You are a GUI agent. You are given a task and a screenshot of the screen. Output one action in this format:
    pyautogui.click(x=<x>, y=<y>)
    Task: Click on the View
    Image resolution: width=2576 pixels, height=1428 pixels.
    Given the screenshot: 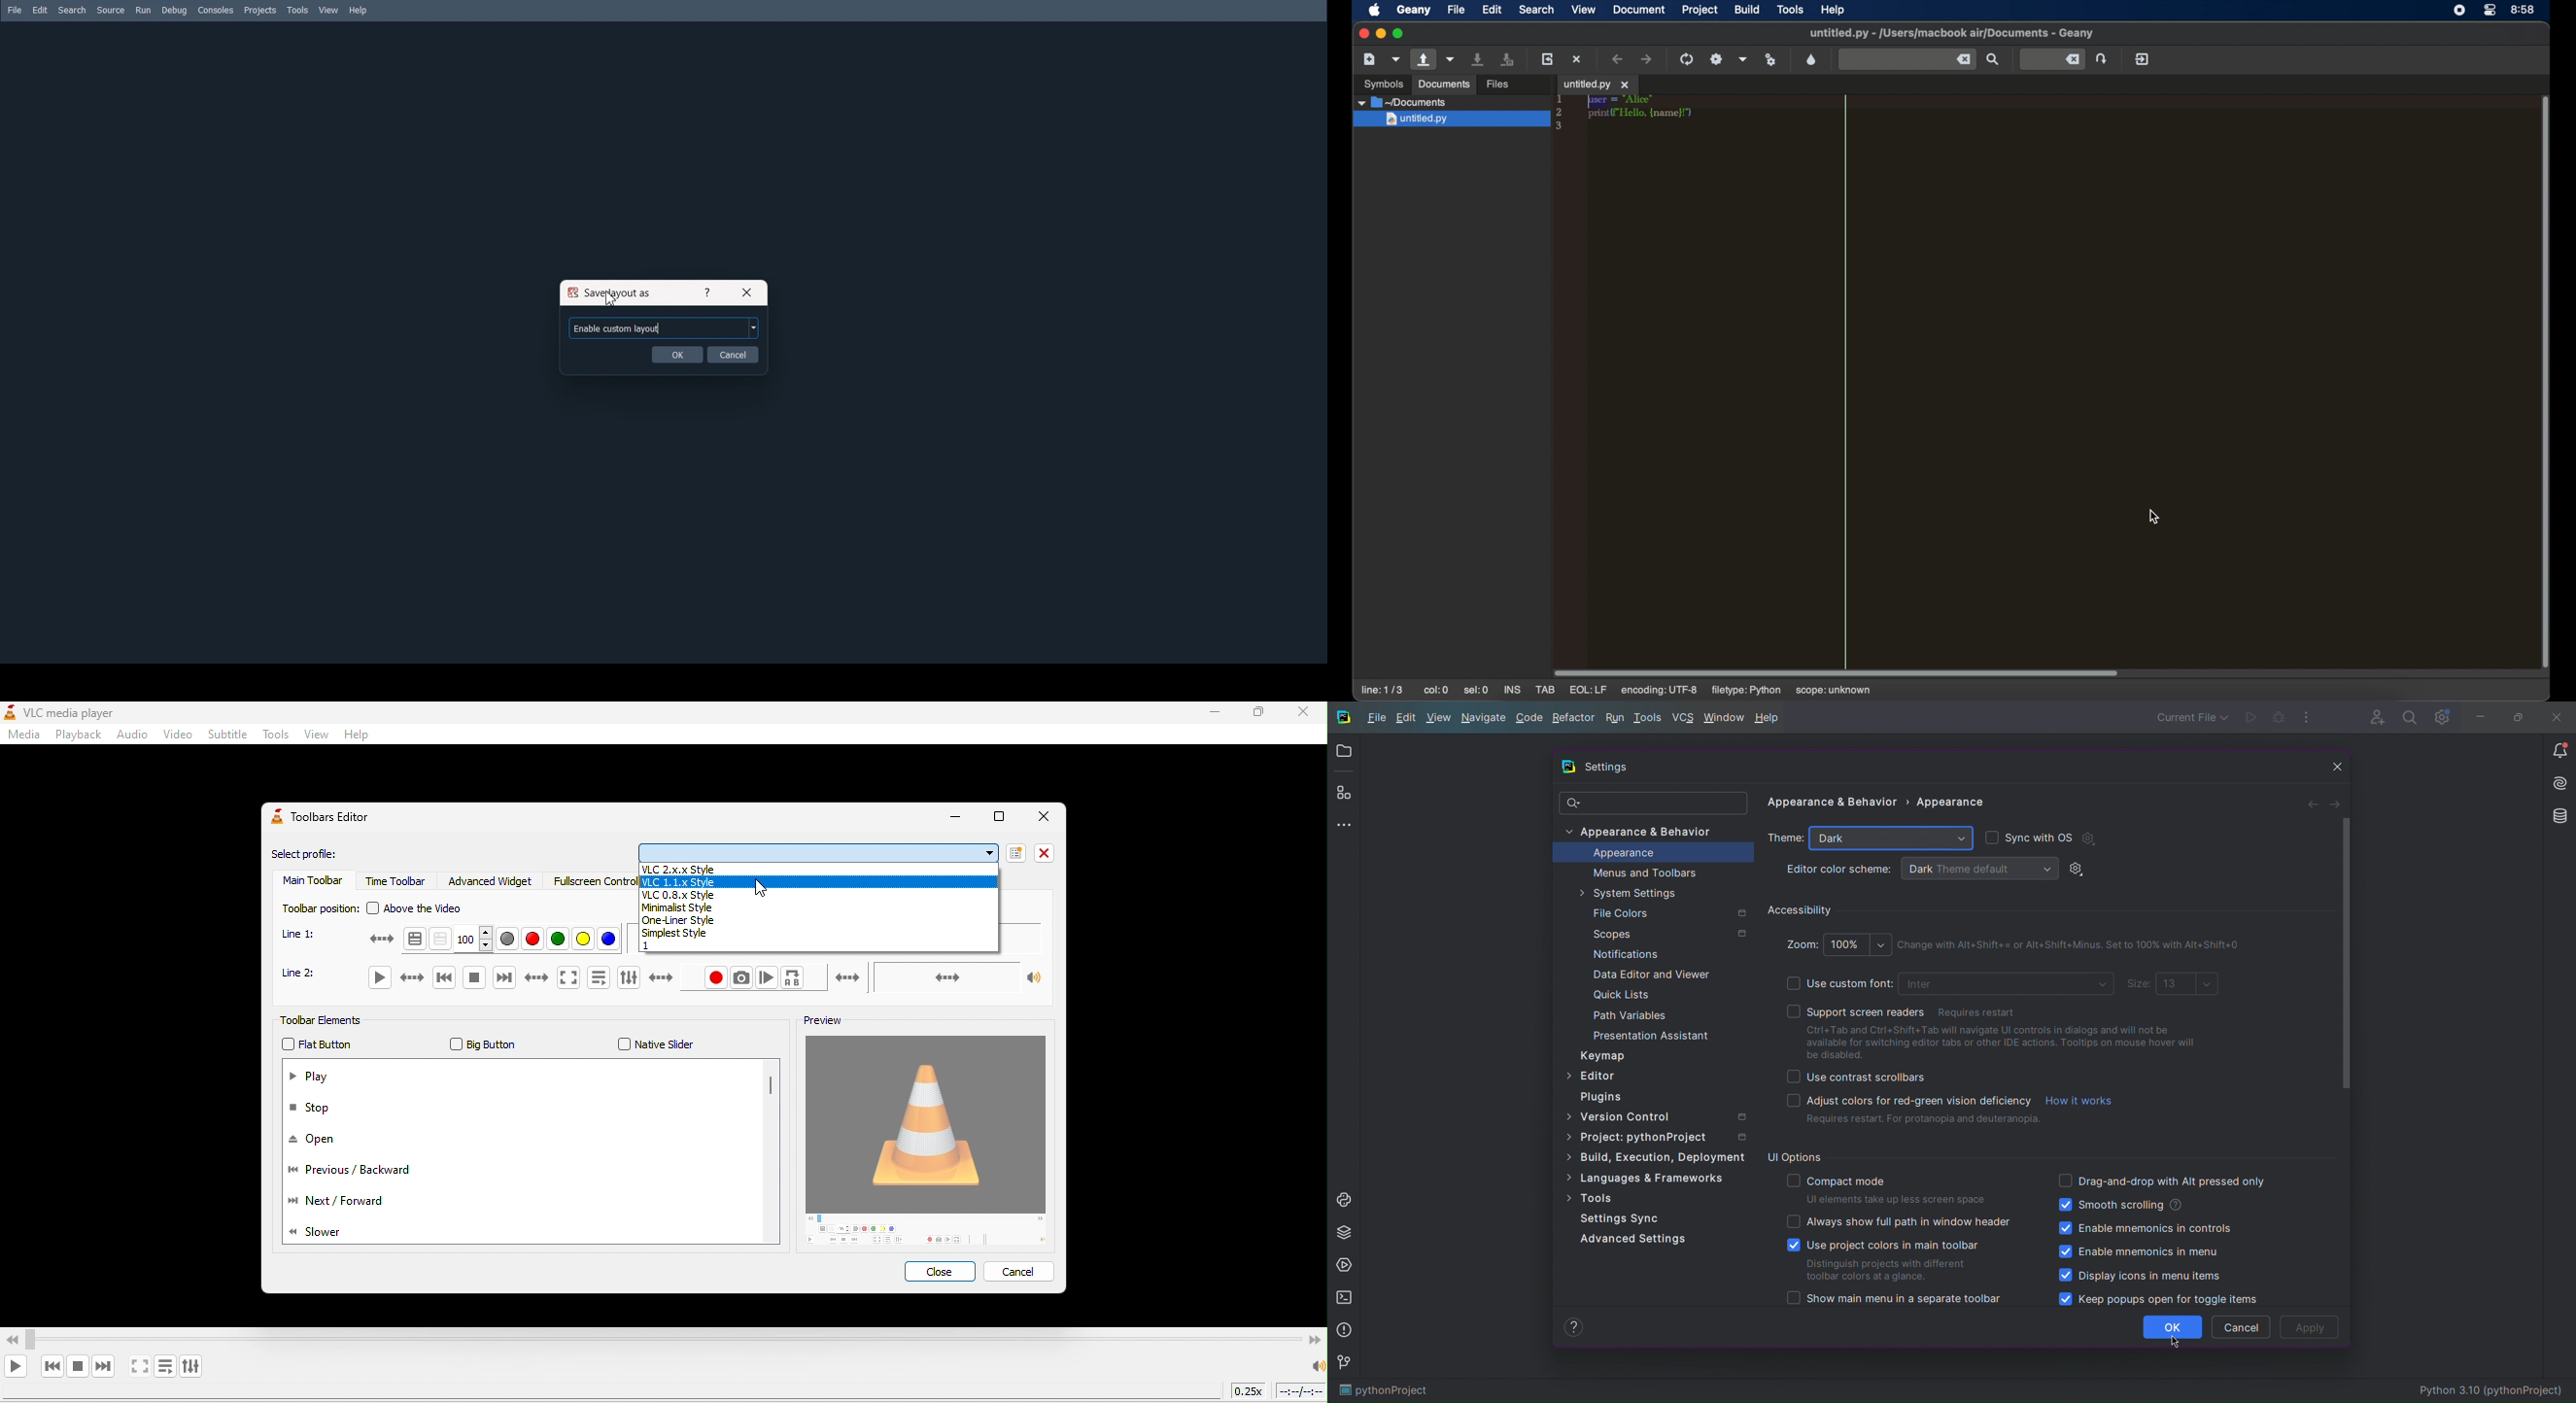 What is the action you would take?
    pyautogui.click(x=1439, y=717)
    